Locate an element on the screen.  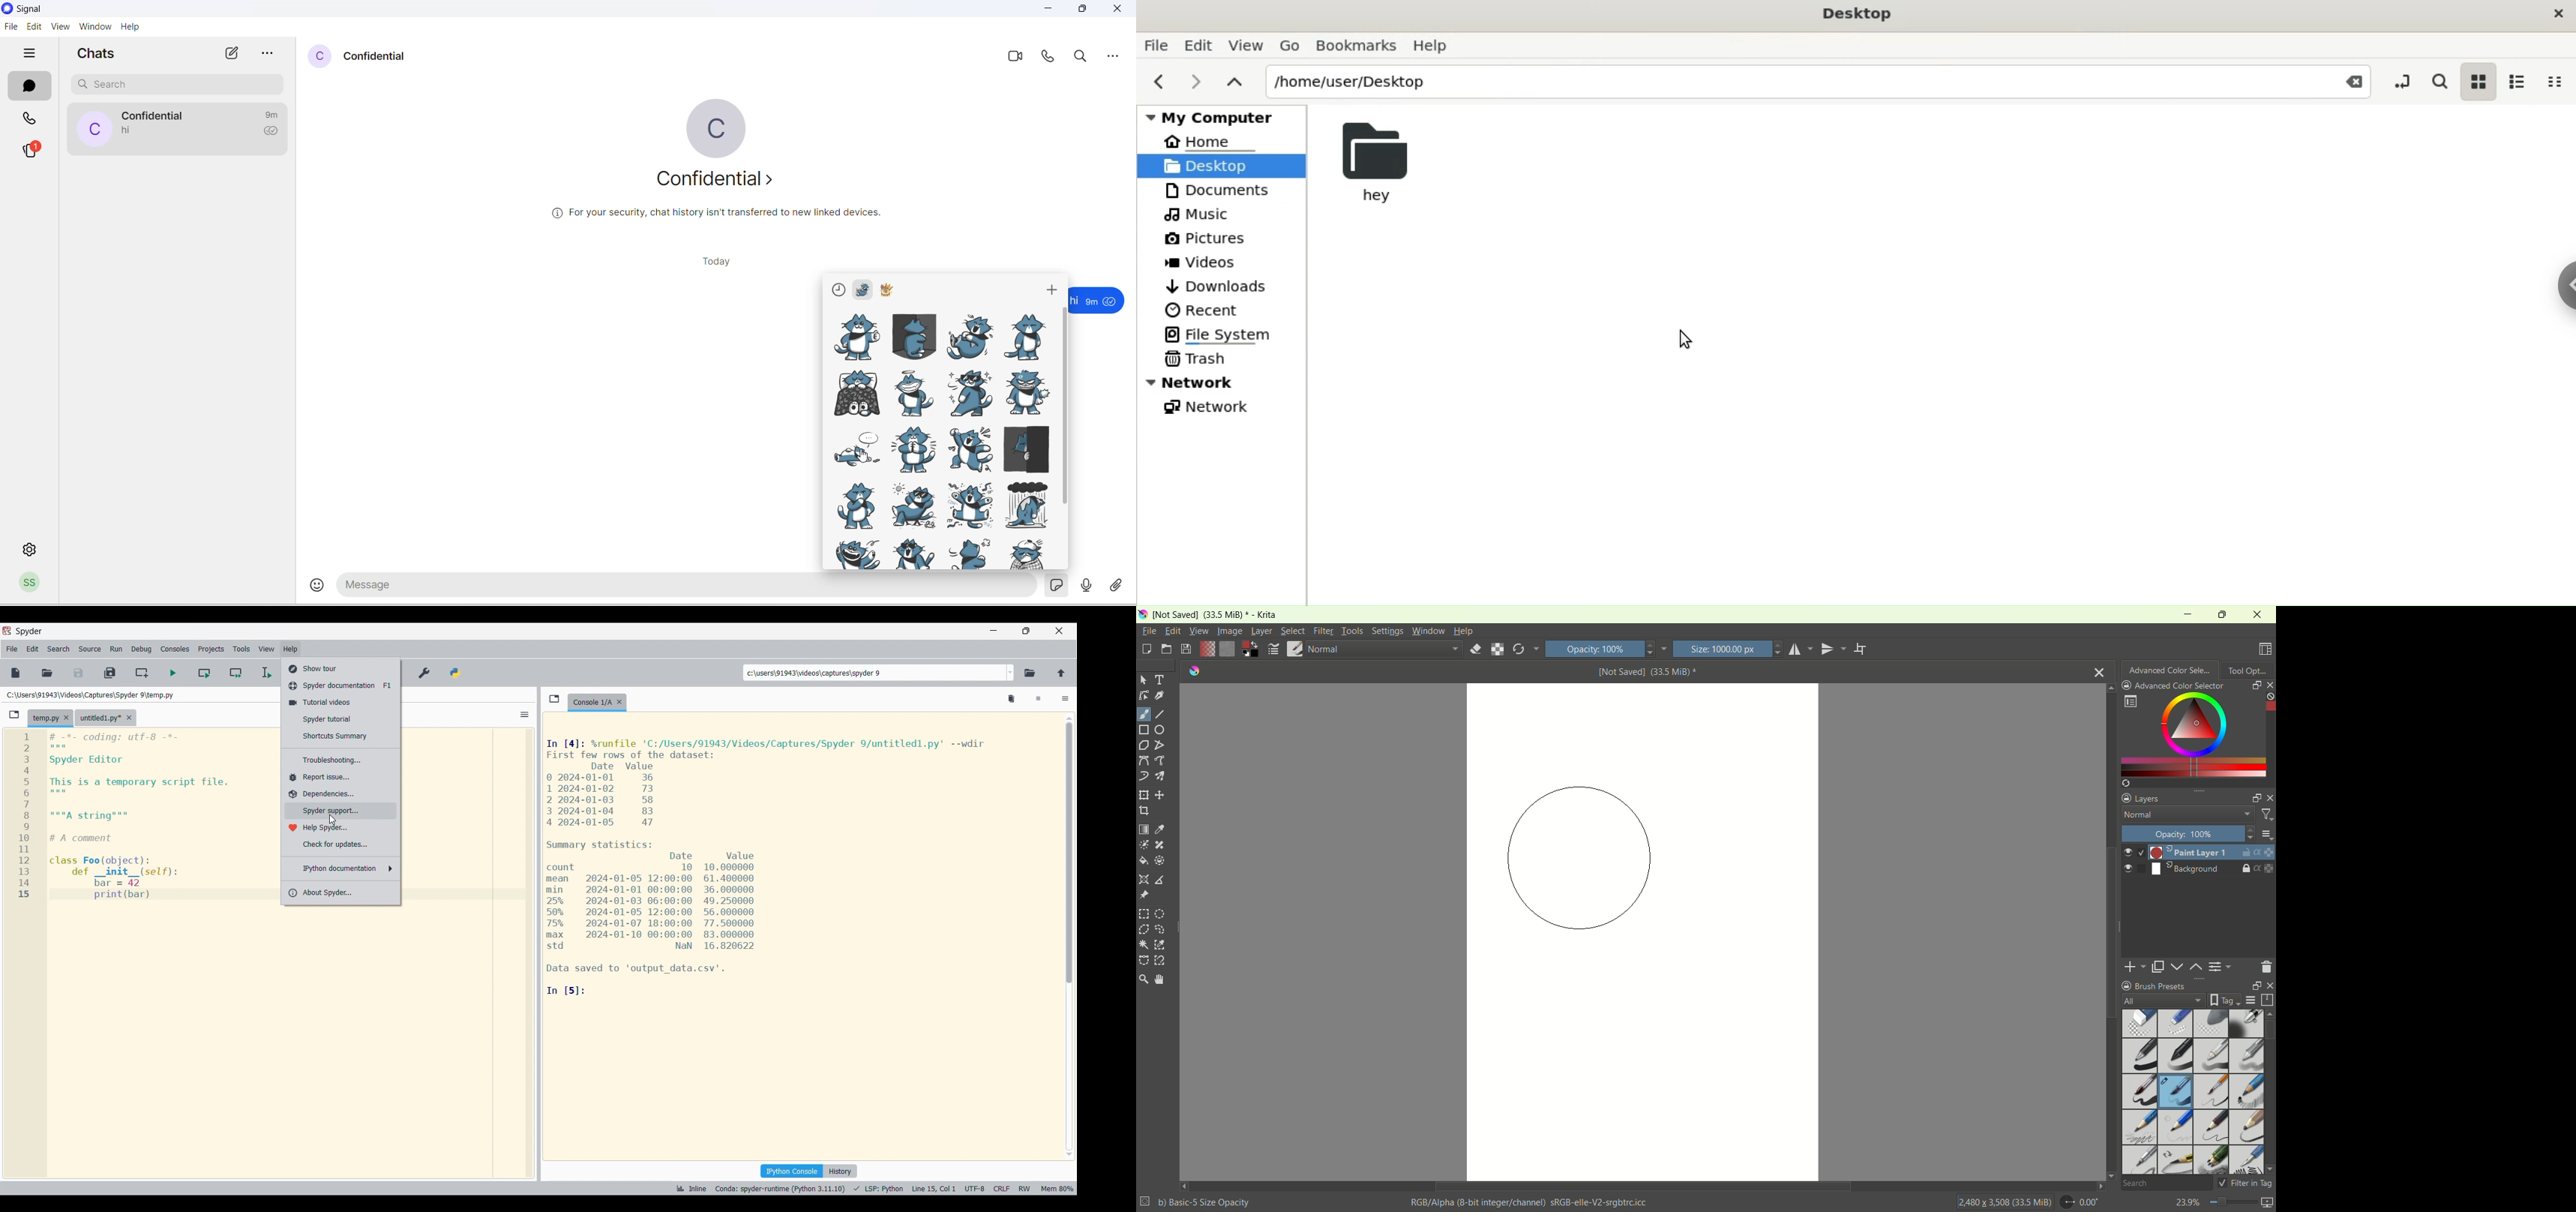
Input location is located at coordinates (875, 673).